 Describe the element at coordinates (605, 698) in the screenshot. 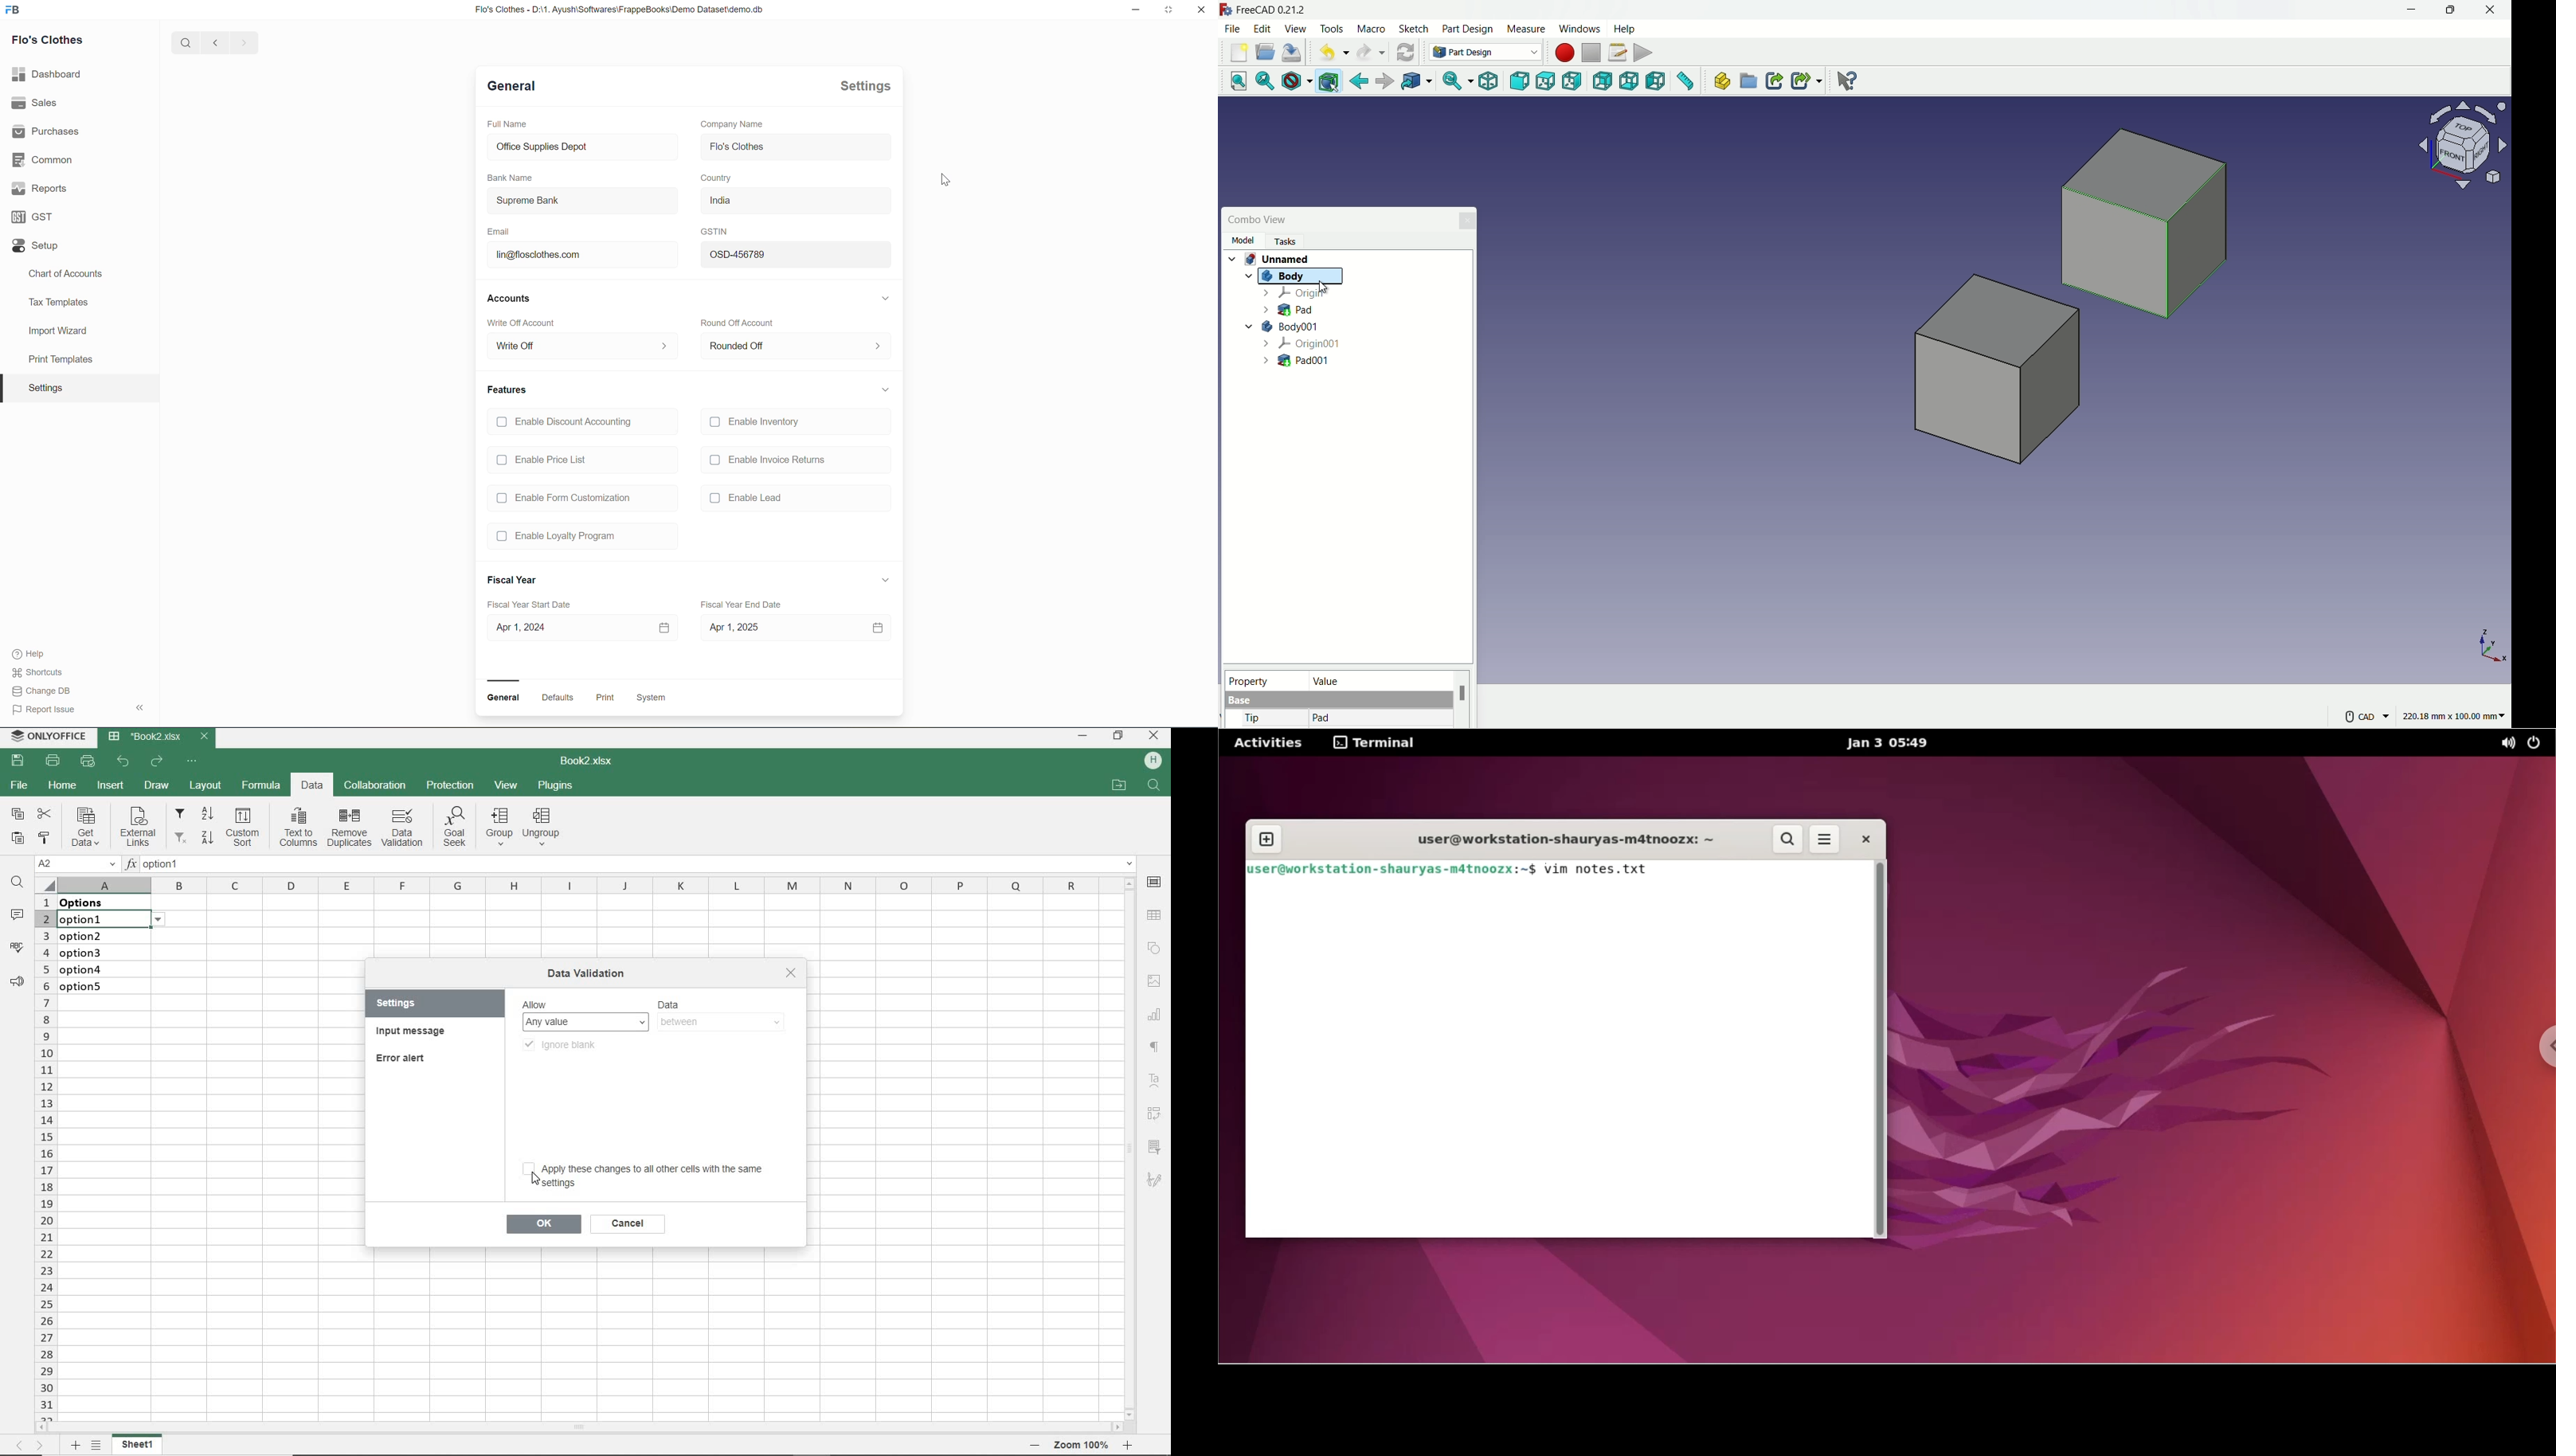

I see `Print` at that location.